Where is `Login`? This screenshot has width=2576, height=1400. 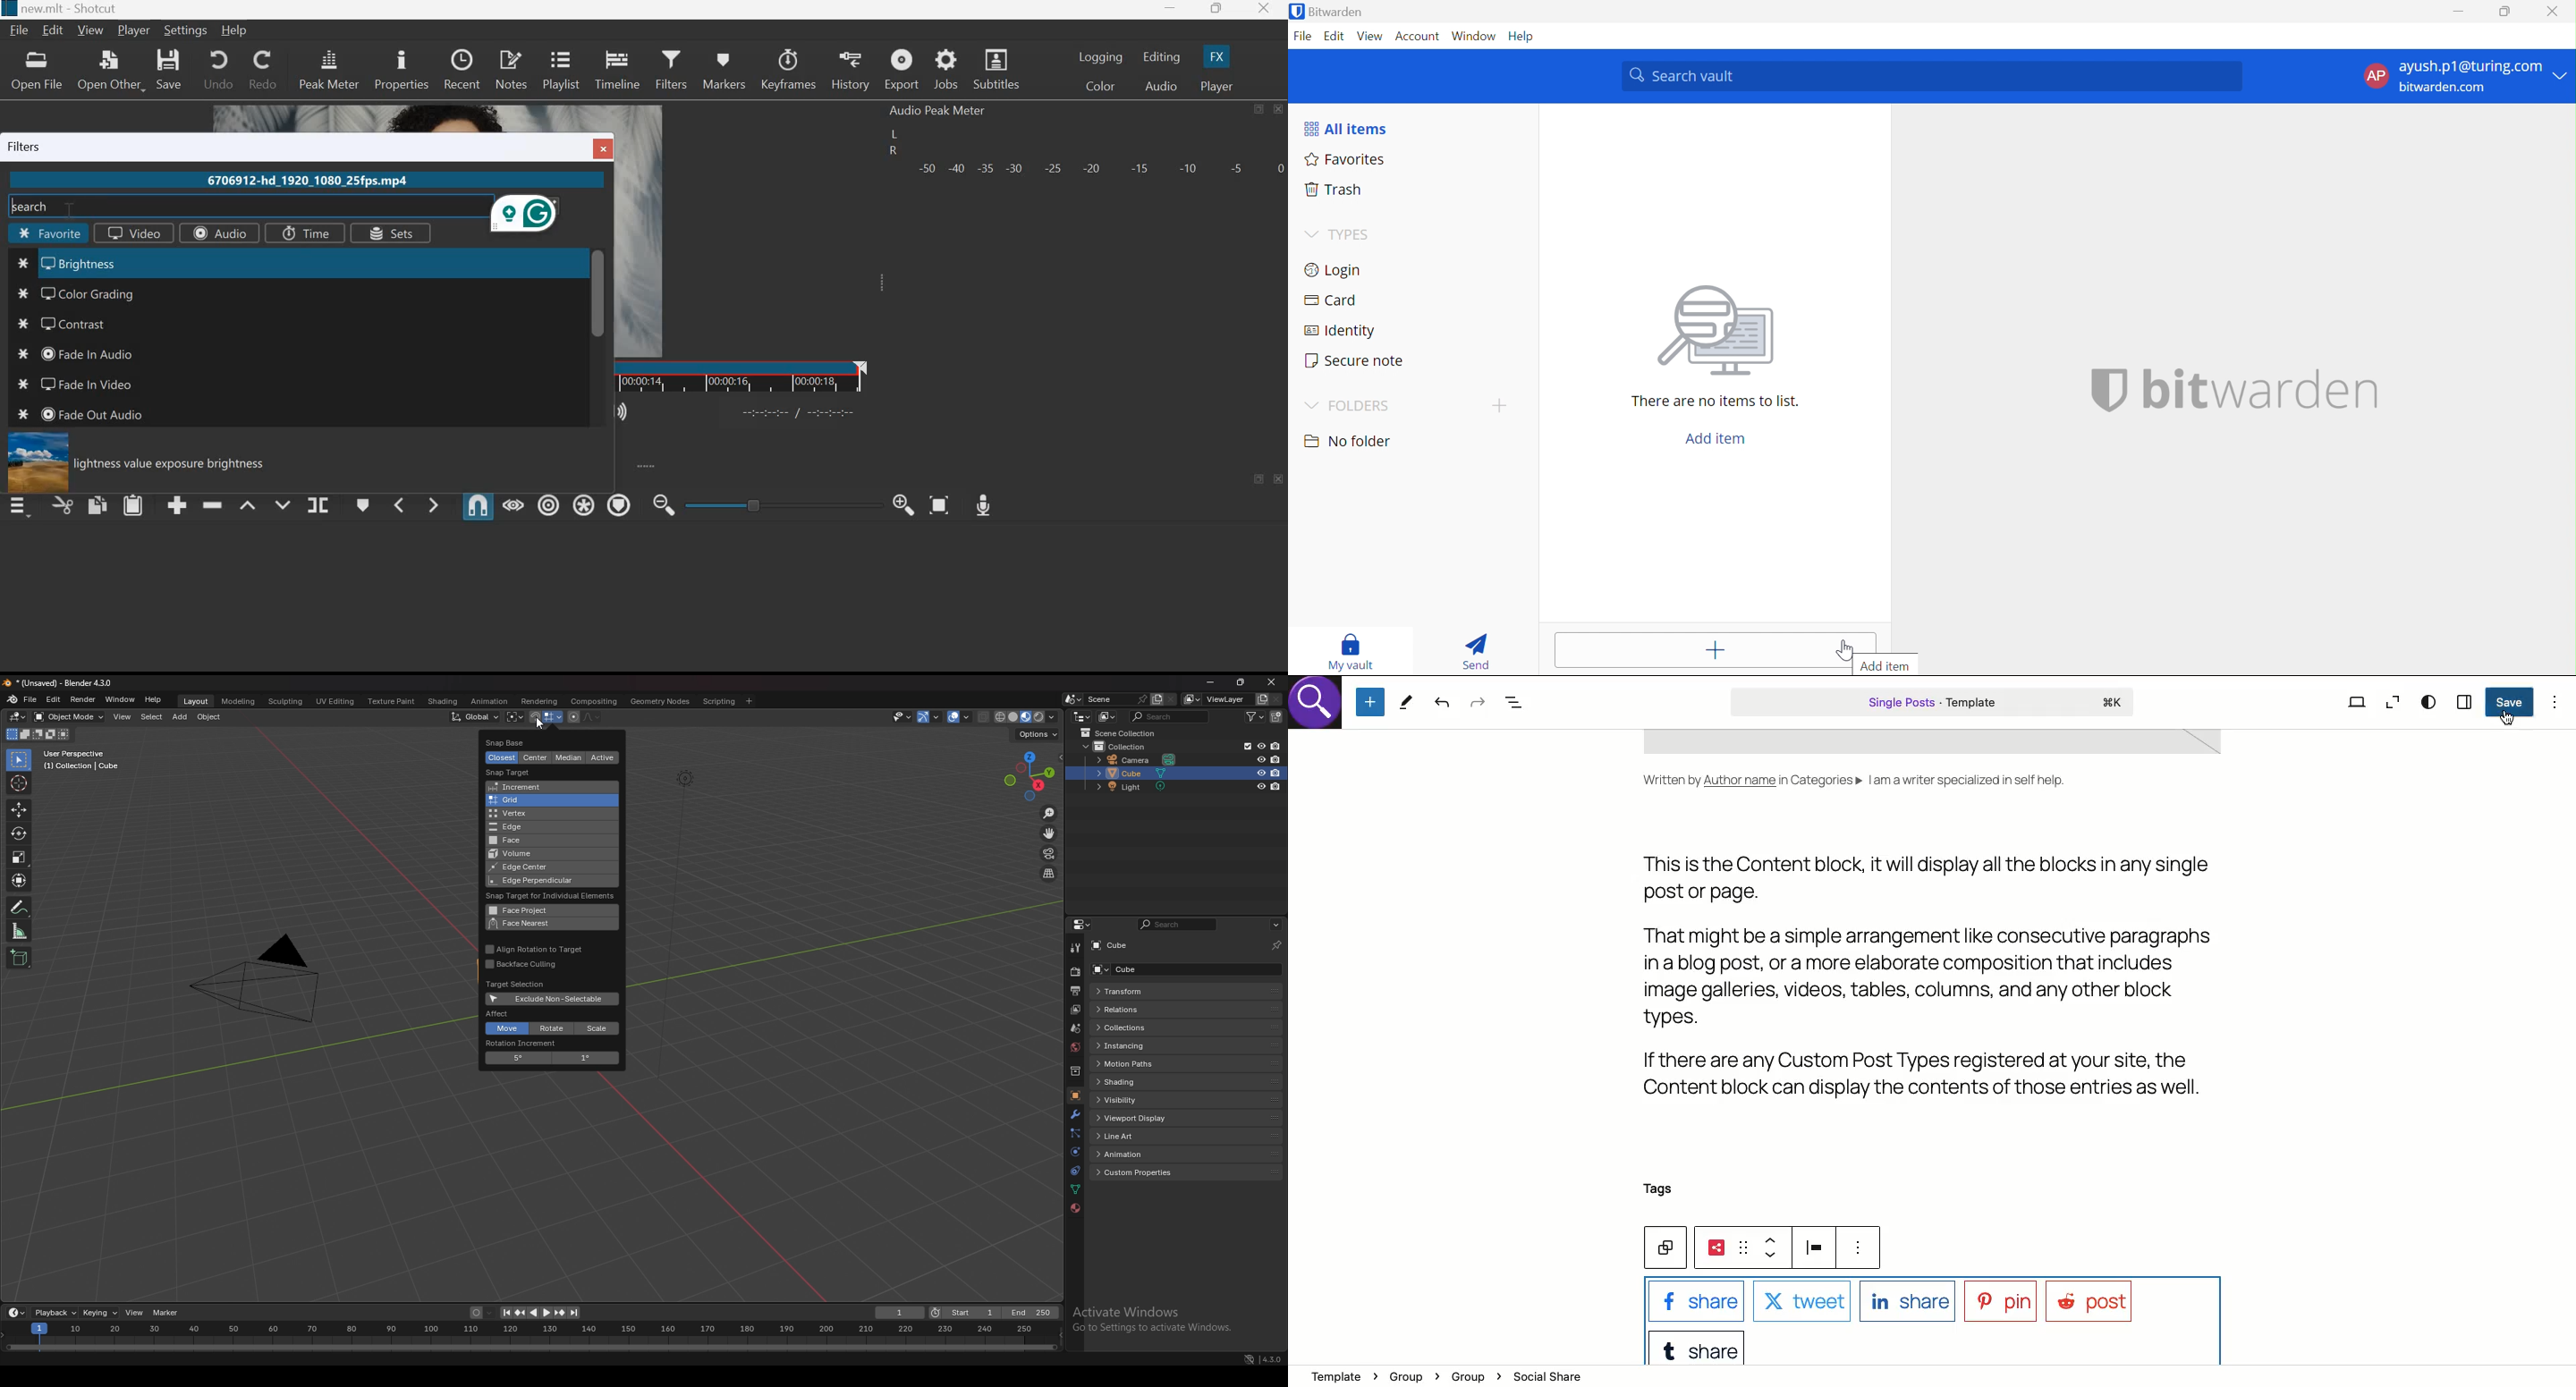 Login is located at coordinates (1336, 269).